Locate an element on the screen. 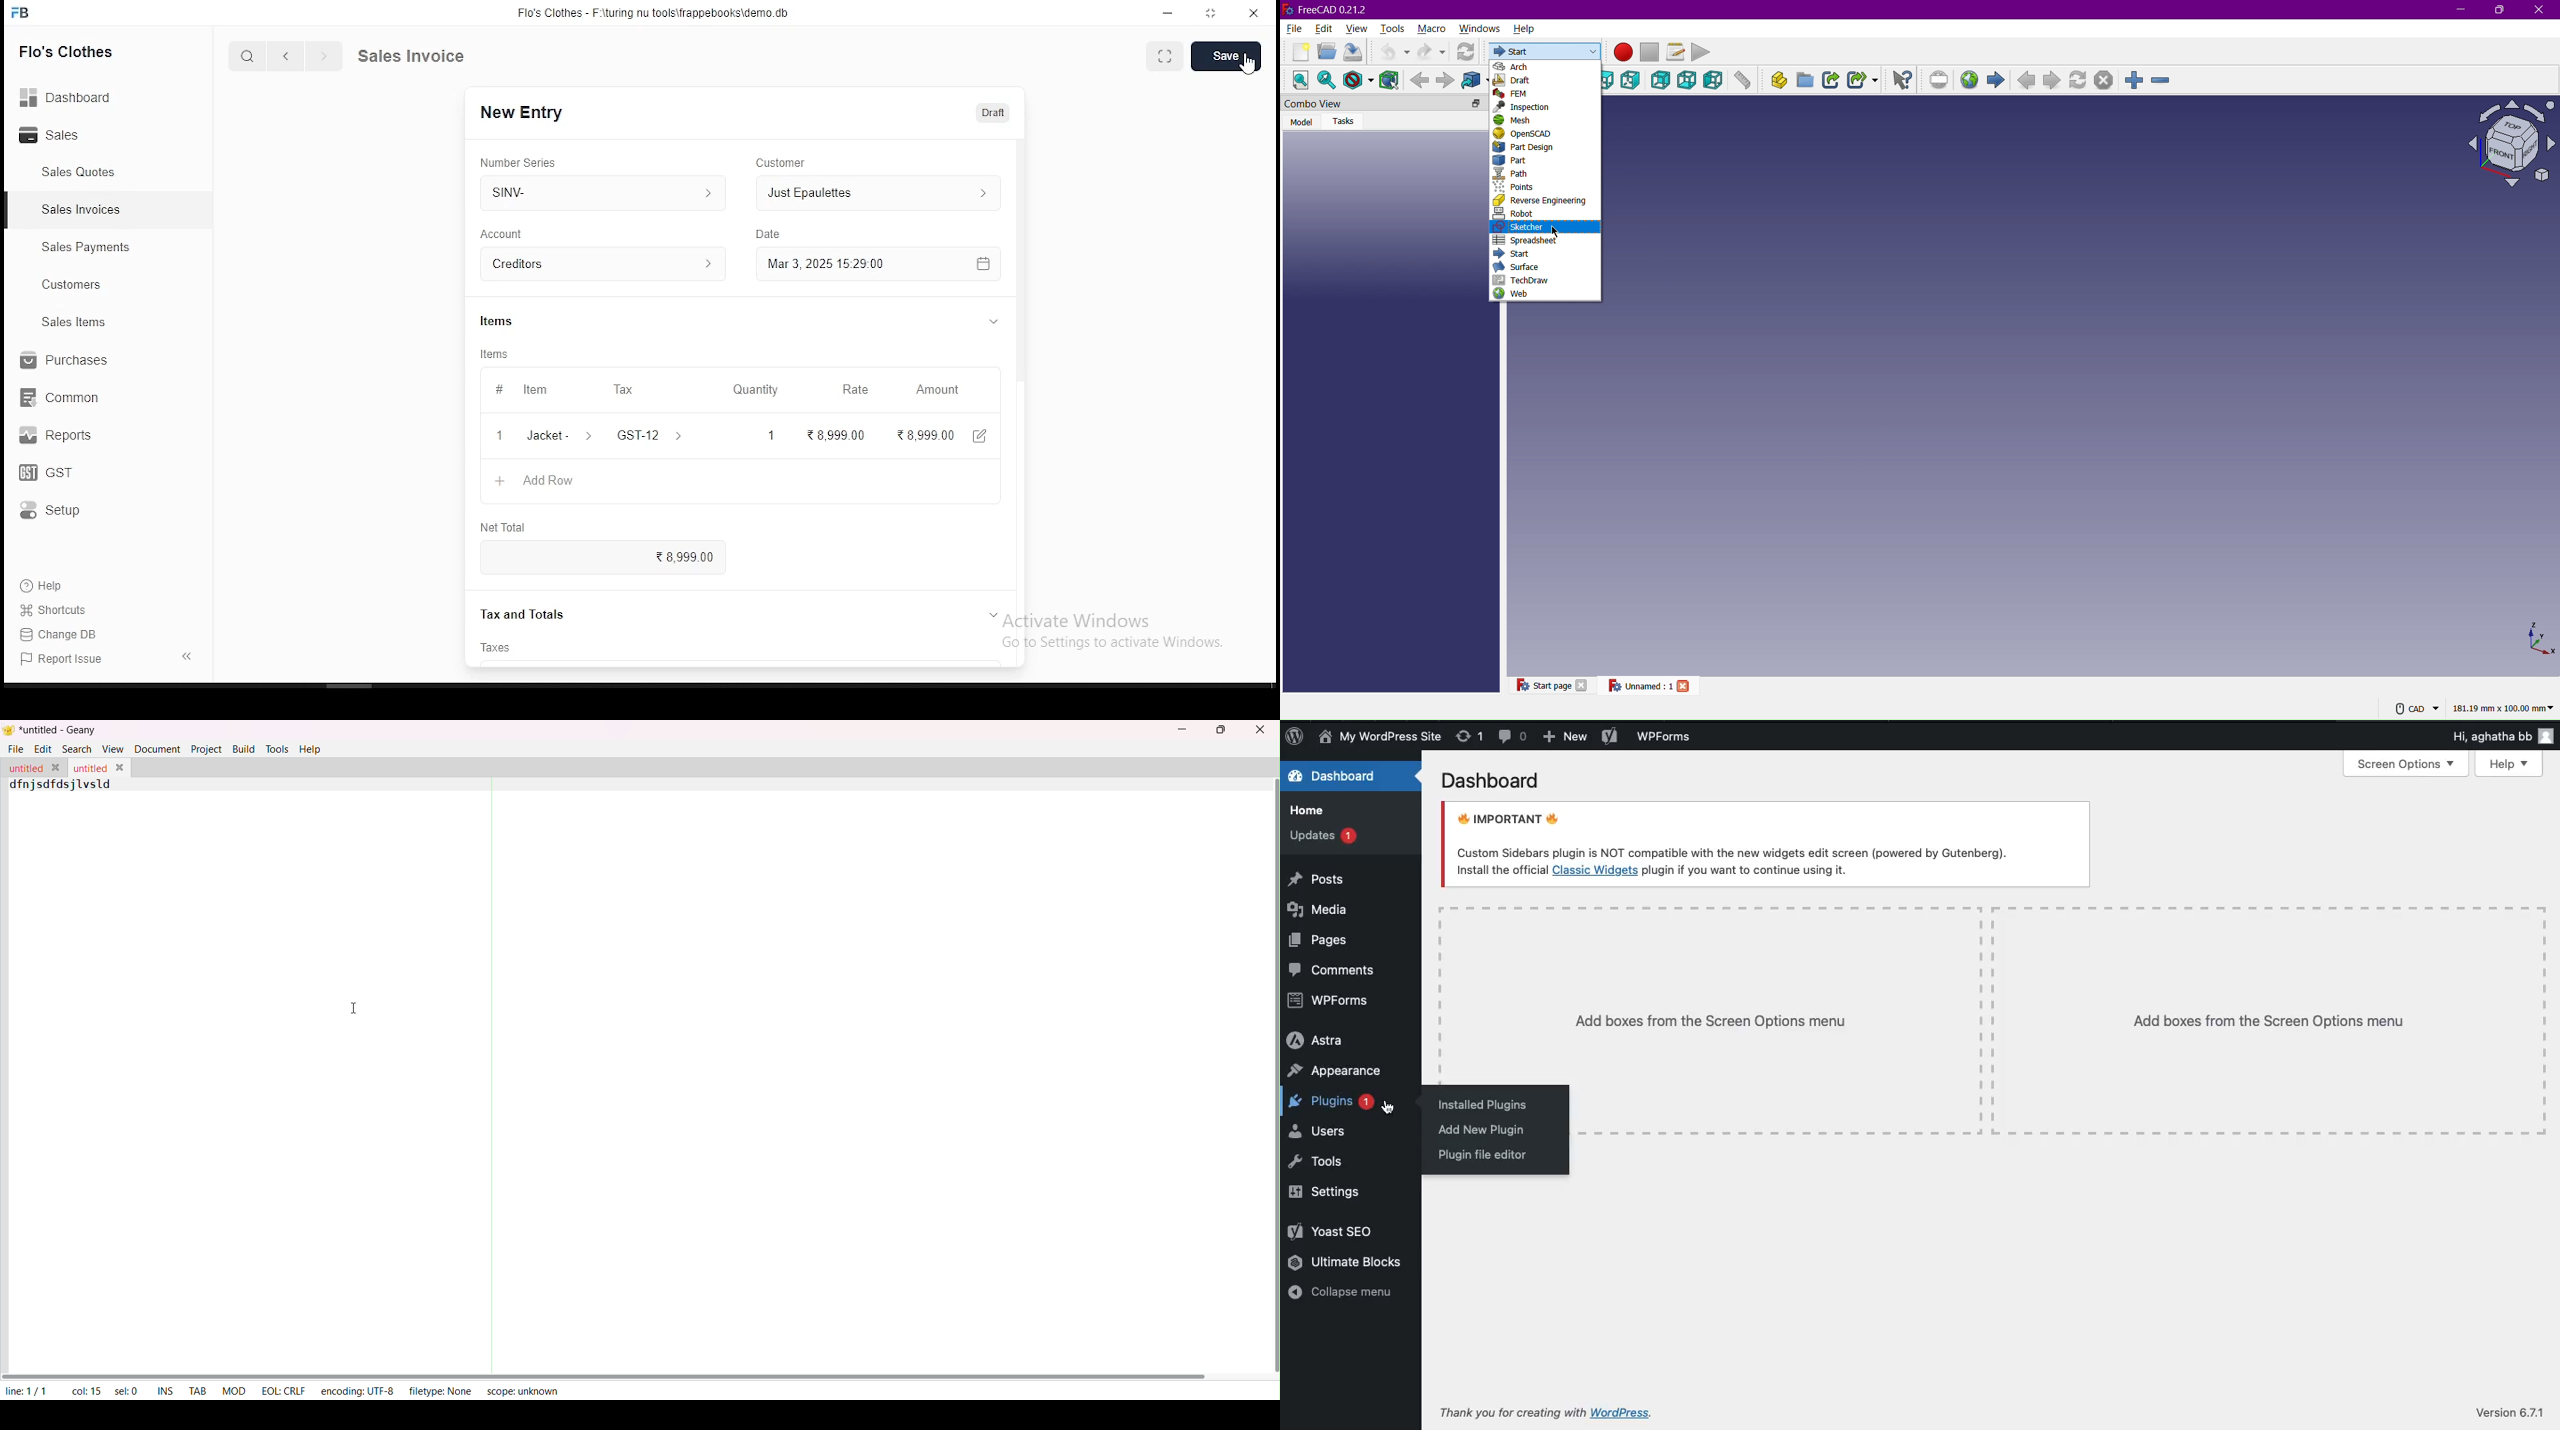  Create part is located at coordinates (1779, 79).